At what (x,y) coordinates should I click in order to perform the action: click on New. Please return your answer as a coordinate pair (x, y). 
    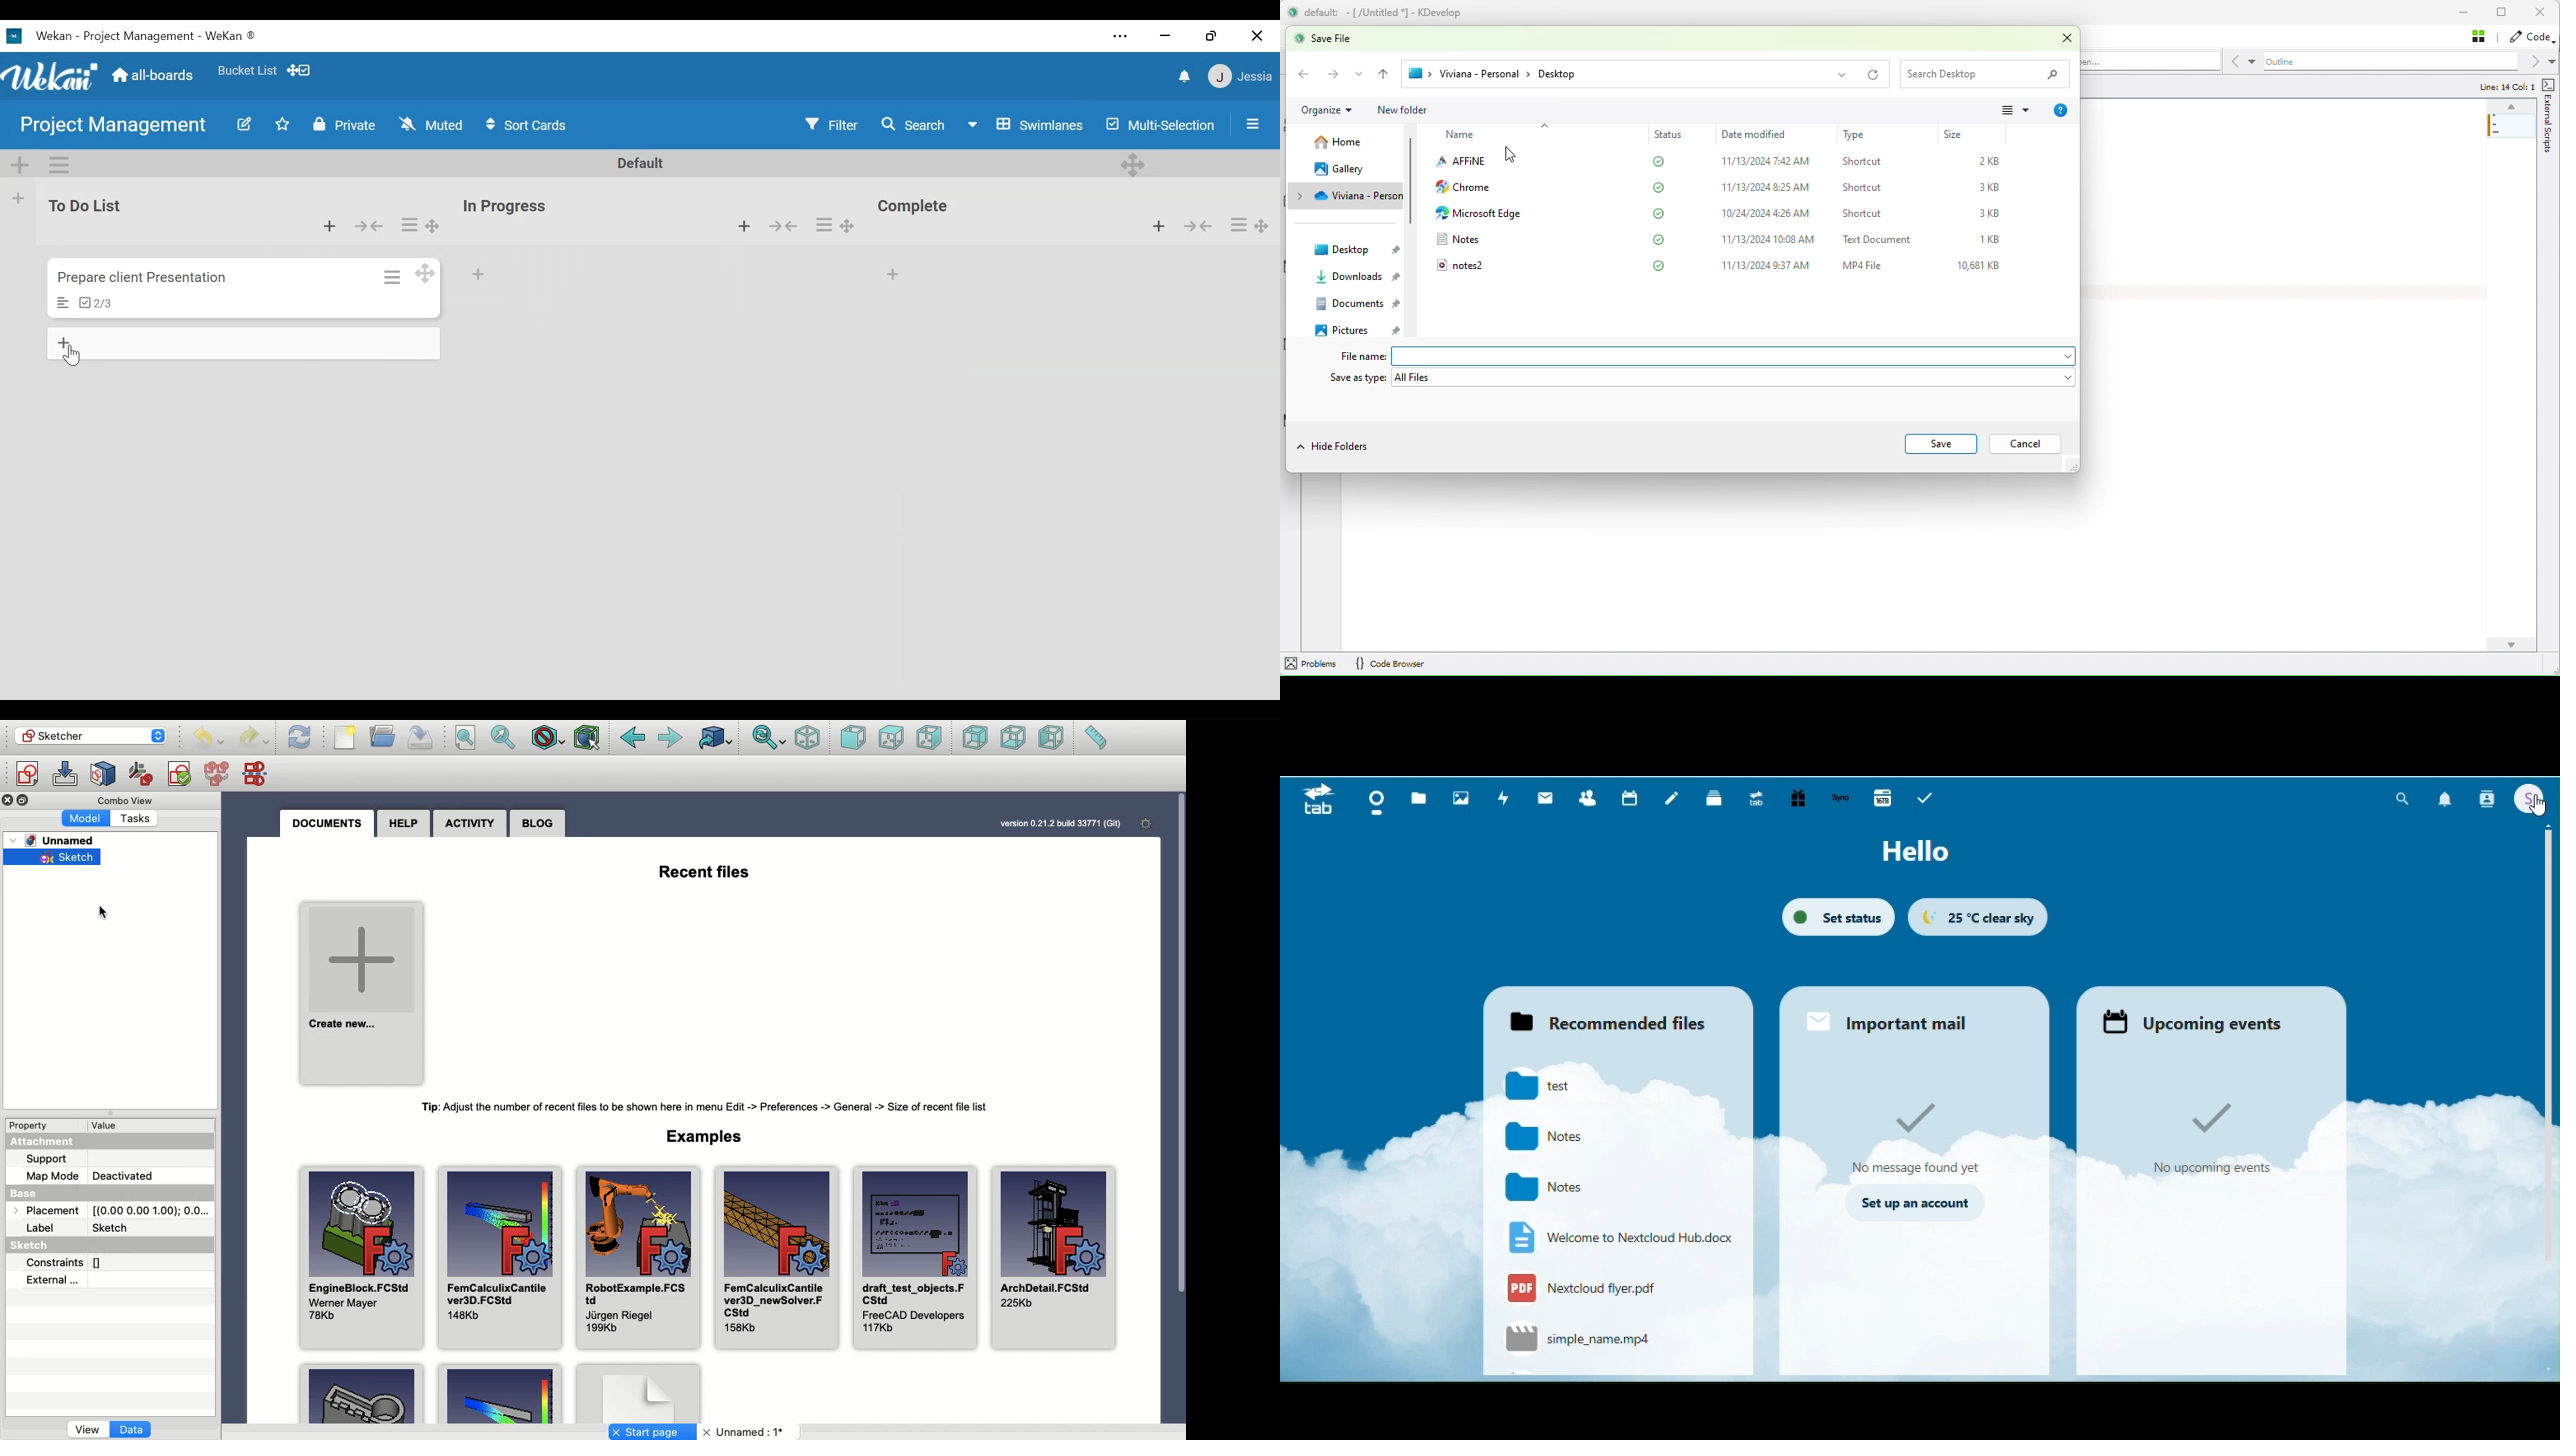
    Looking at the image, I should click on (345, 737).